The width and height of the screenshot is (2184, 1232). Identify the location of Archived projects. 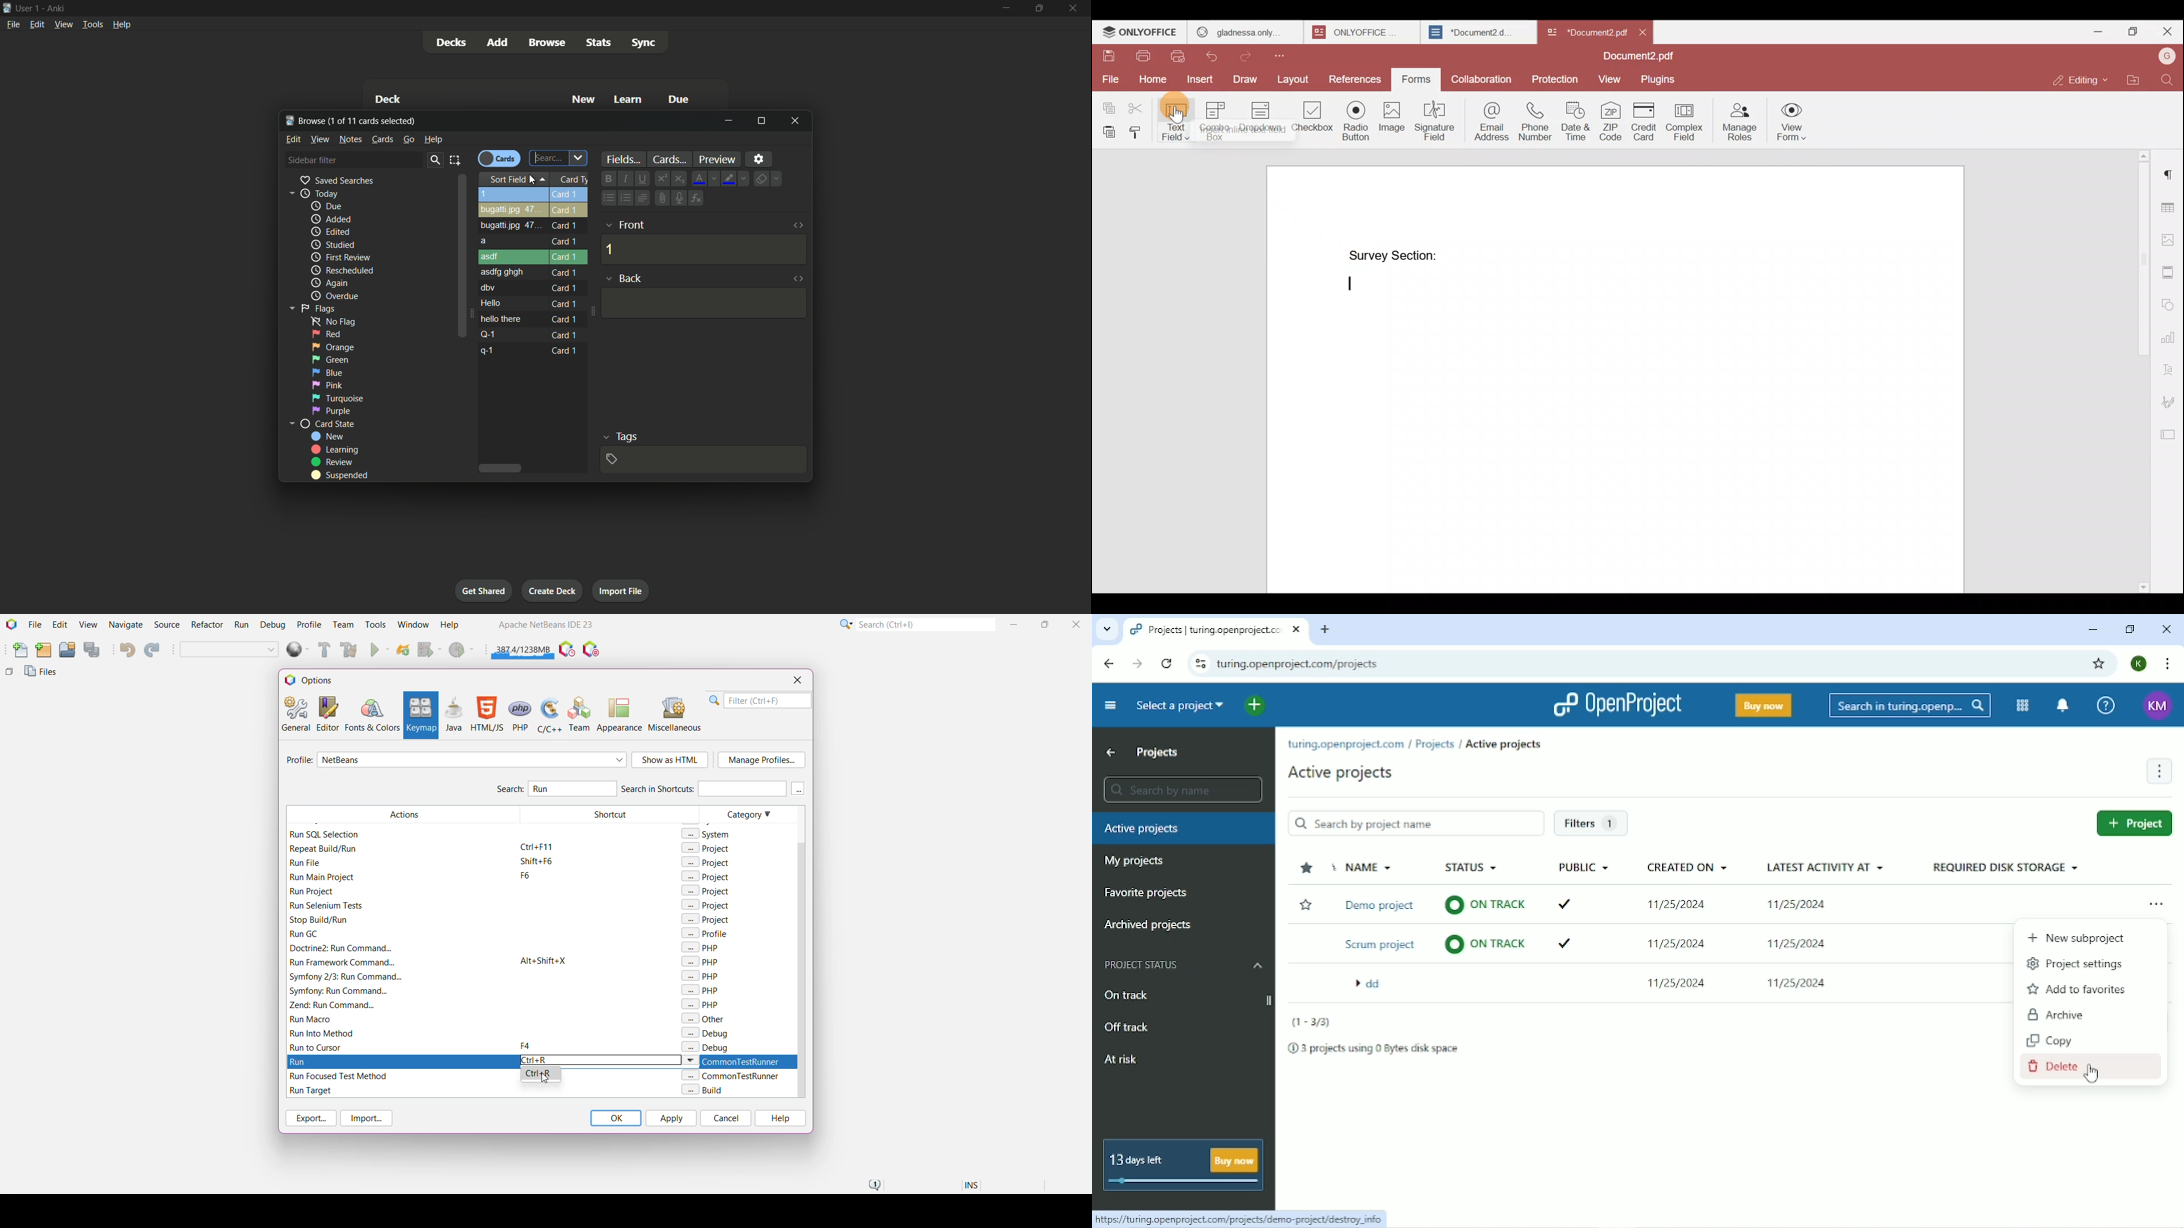
(1149, 925).